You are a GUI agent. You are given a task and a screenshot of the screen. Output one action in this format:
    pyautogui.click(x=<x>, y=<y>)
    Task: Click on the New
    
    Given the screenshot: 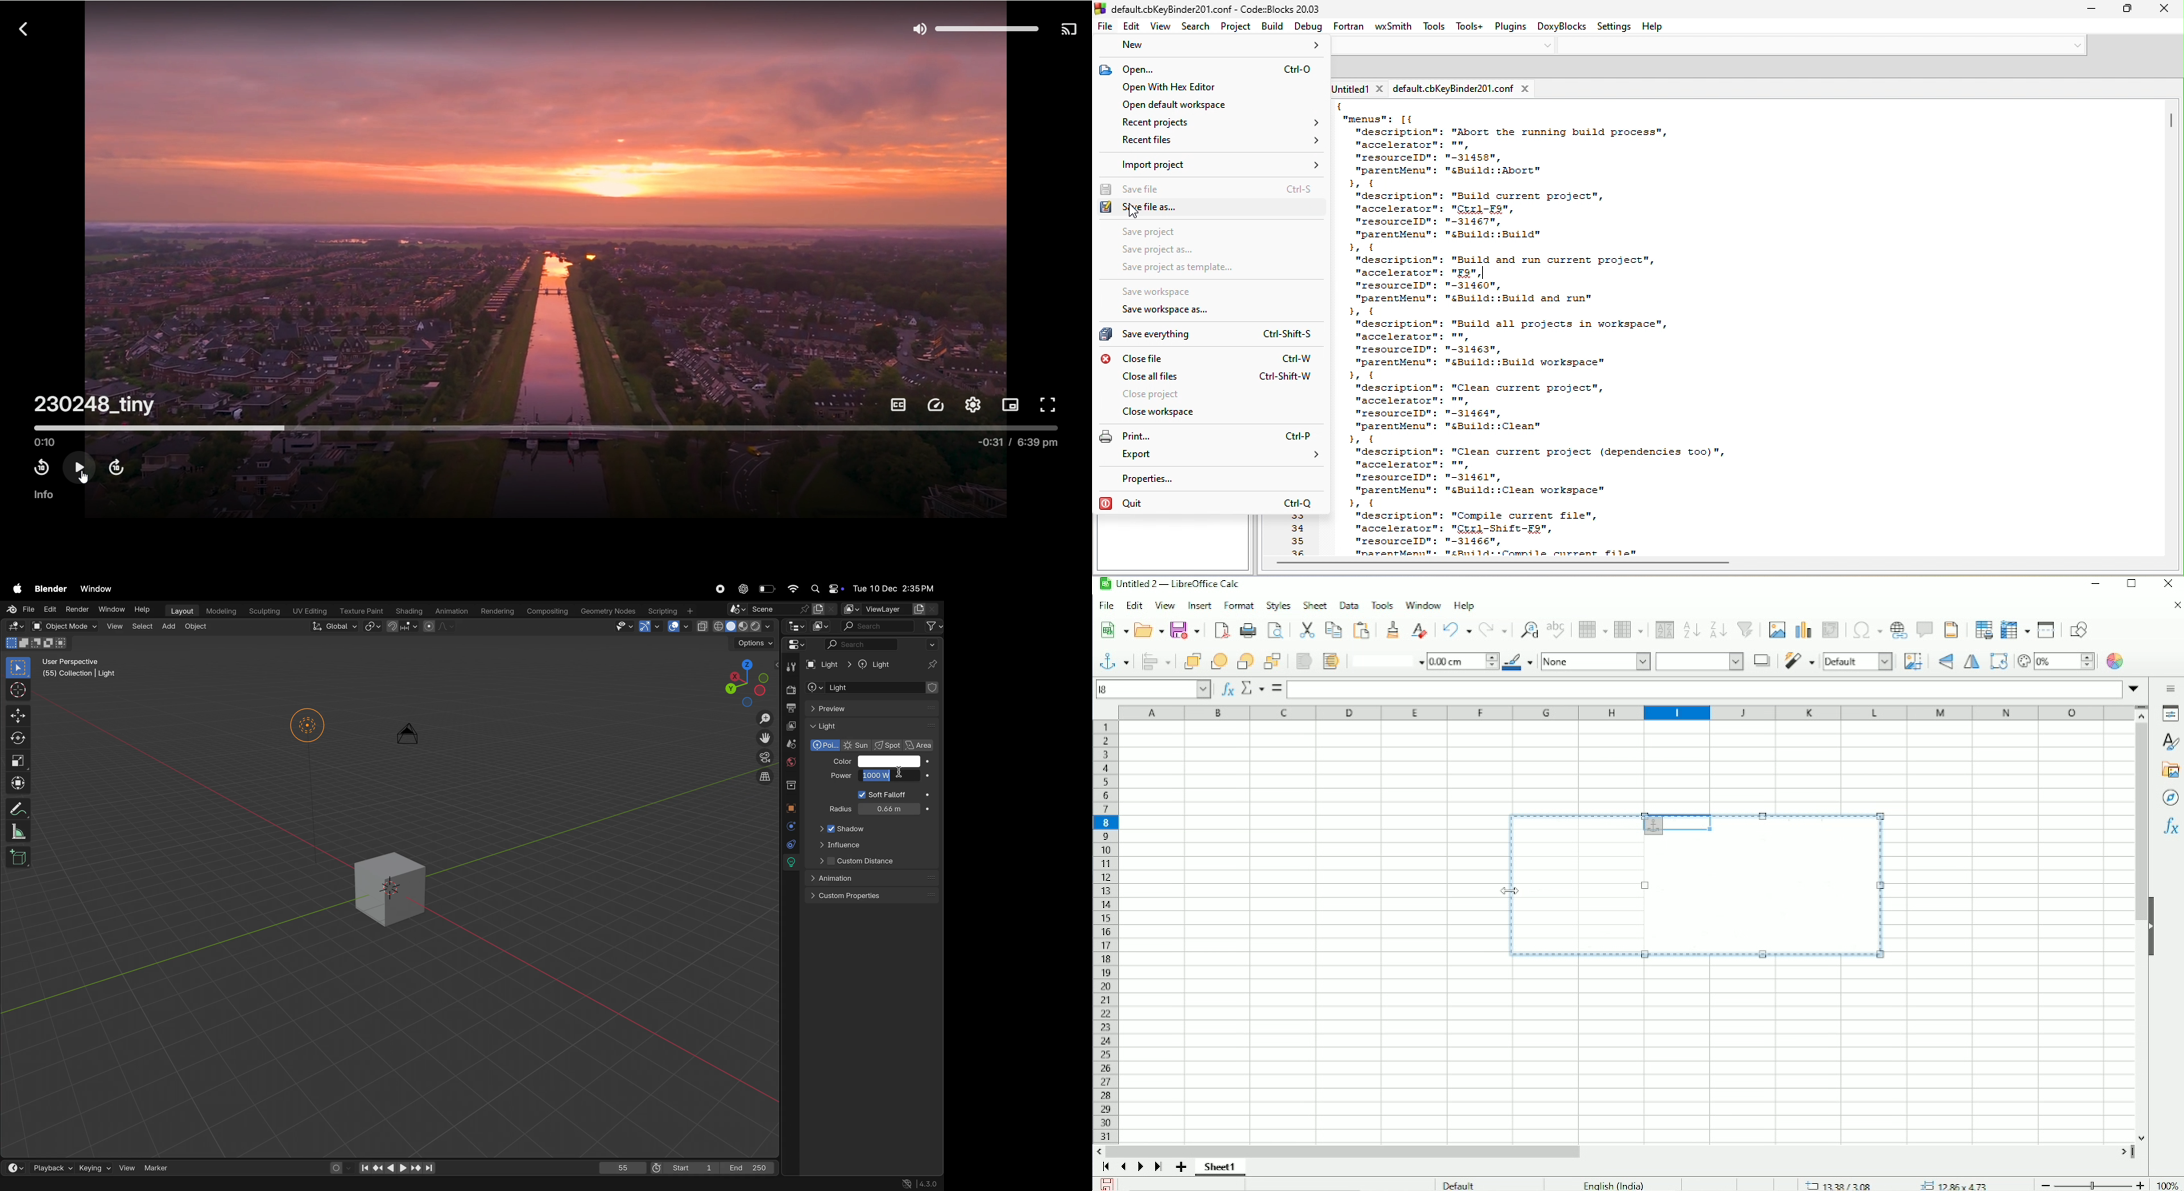 What is the action you would take?
    pyautogui.click(x=1114, y=630)
    